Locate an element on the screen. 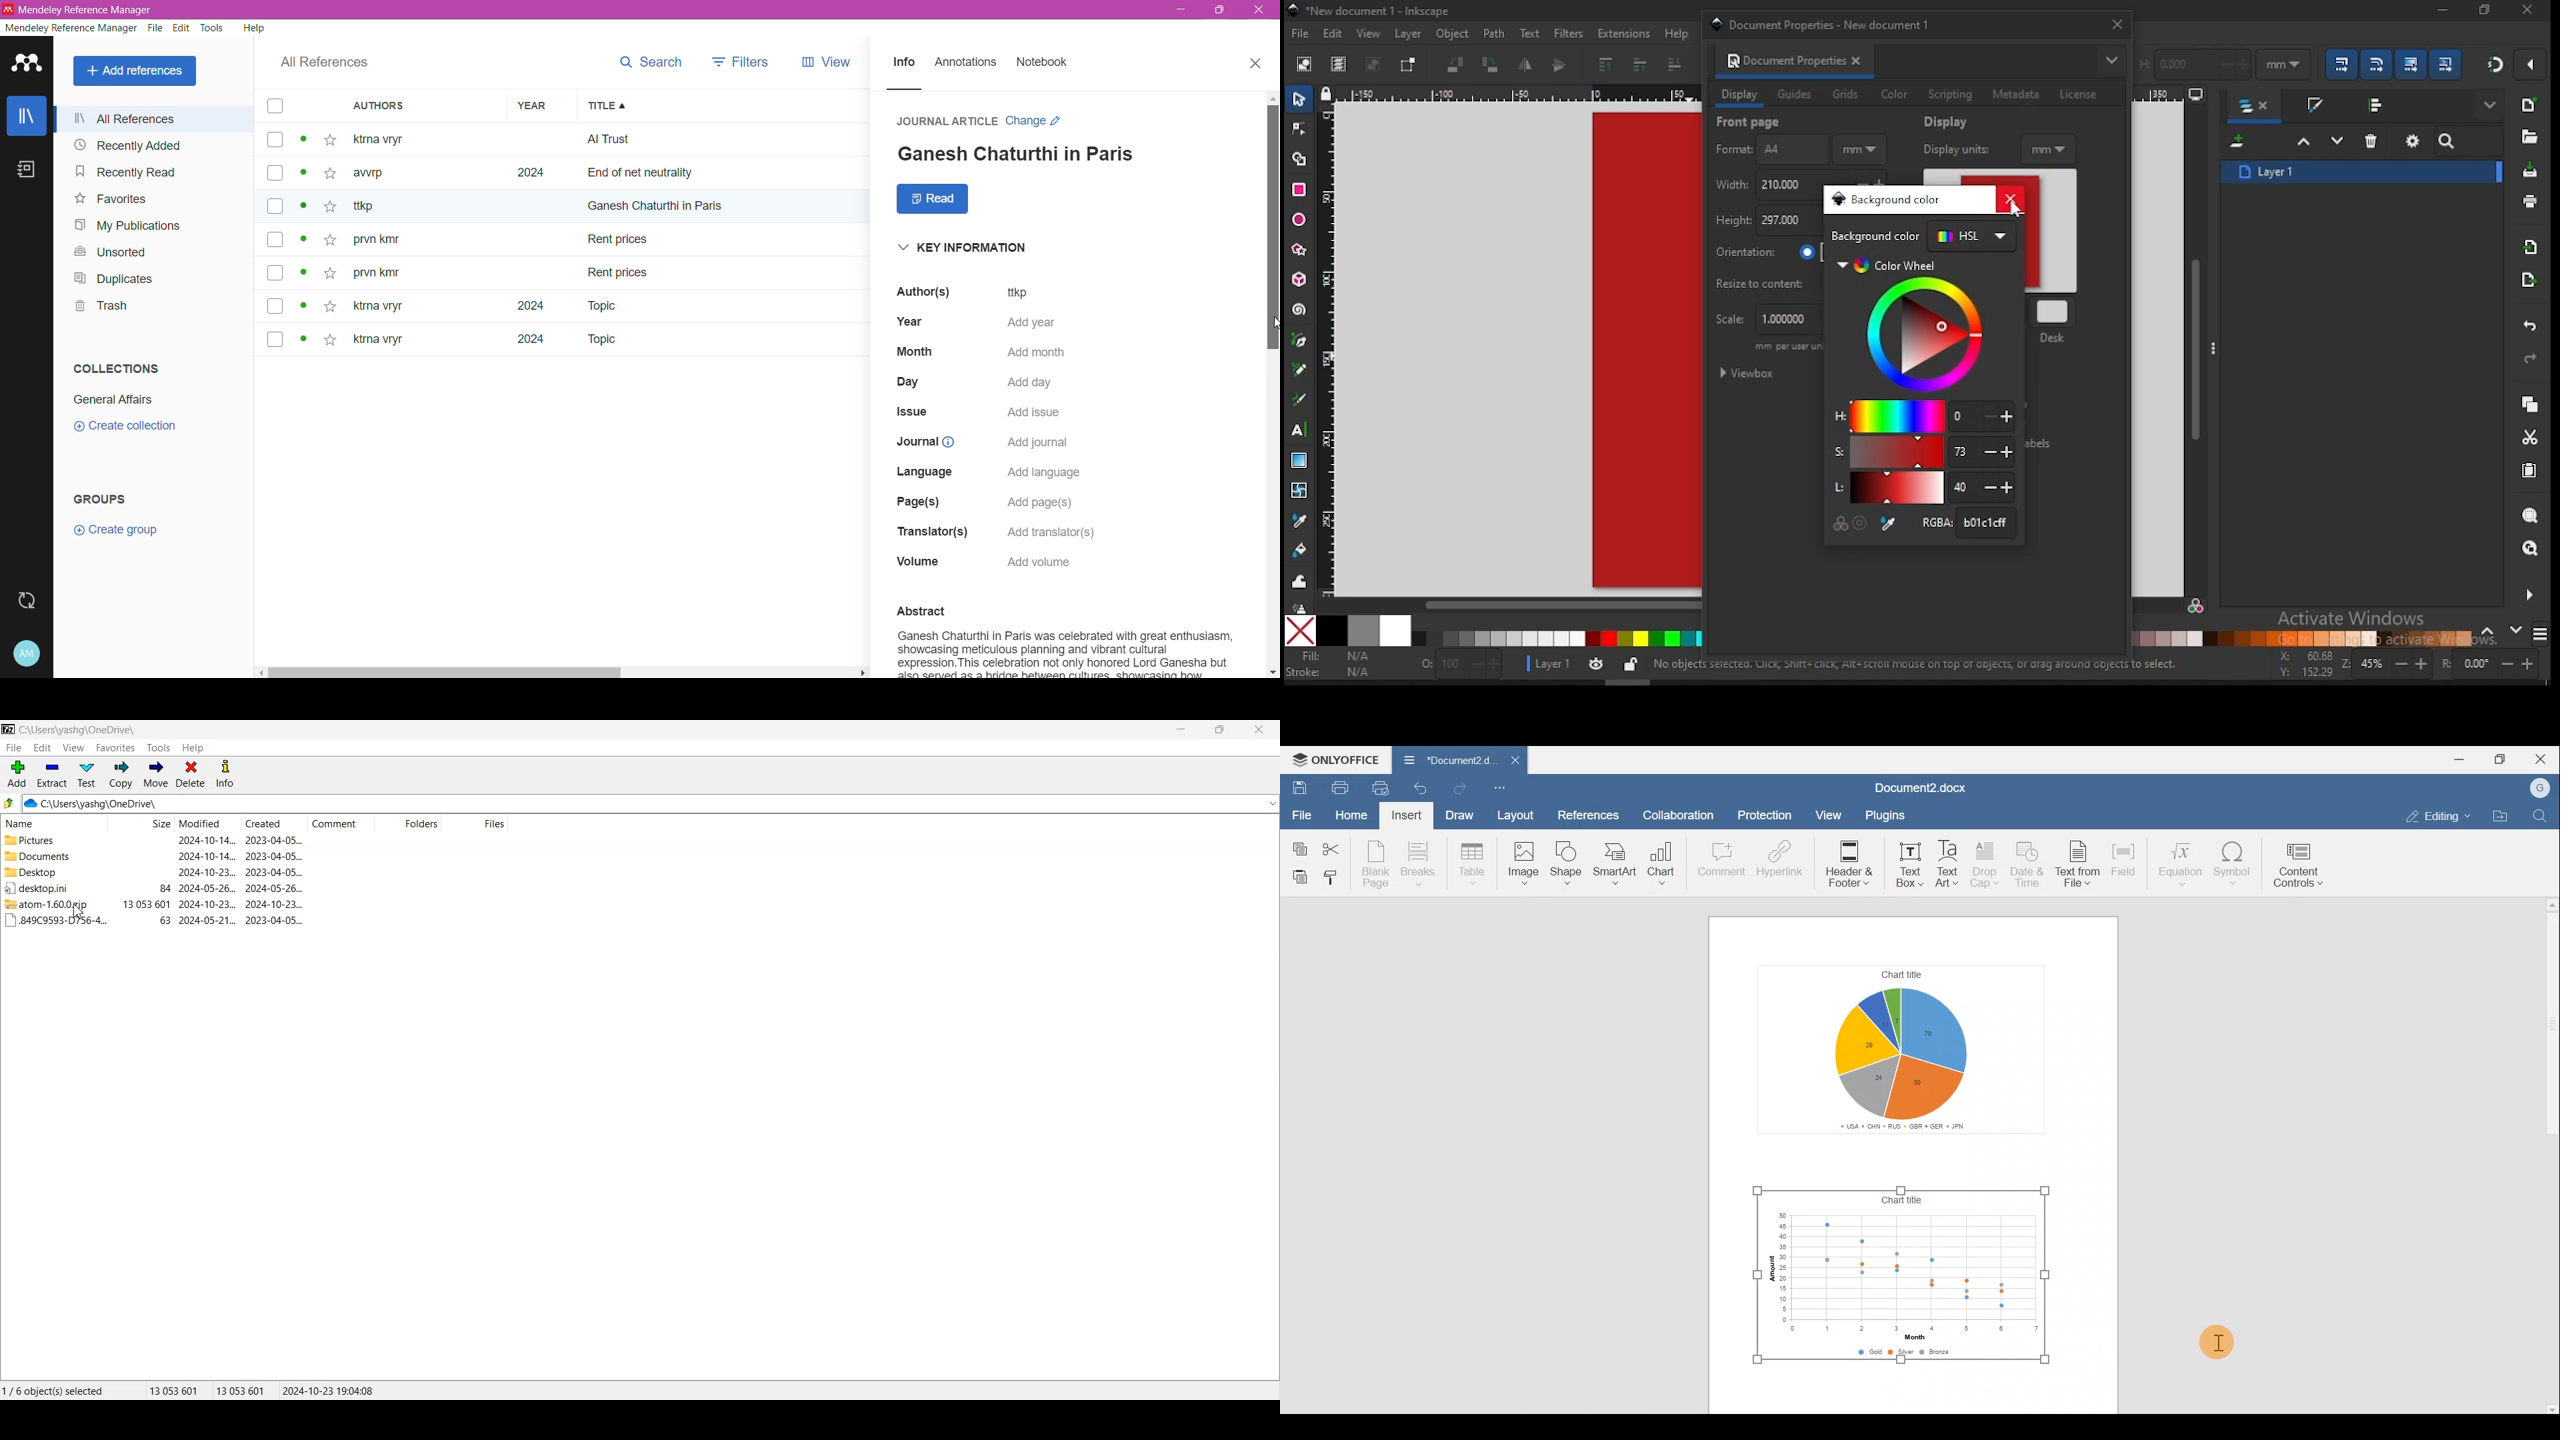  Language is located at coordinates (920, 475).